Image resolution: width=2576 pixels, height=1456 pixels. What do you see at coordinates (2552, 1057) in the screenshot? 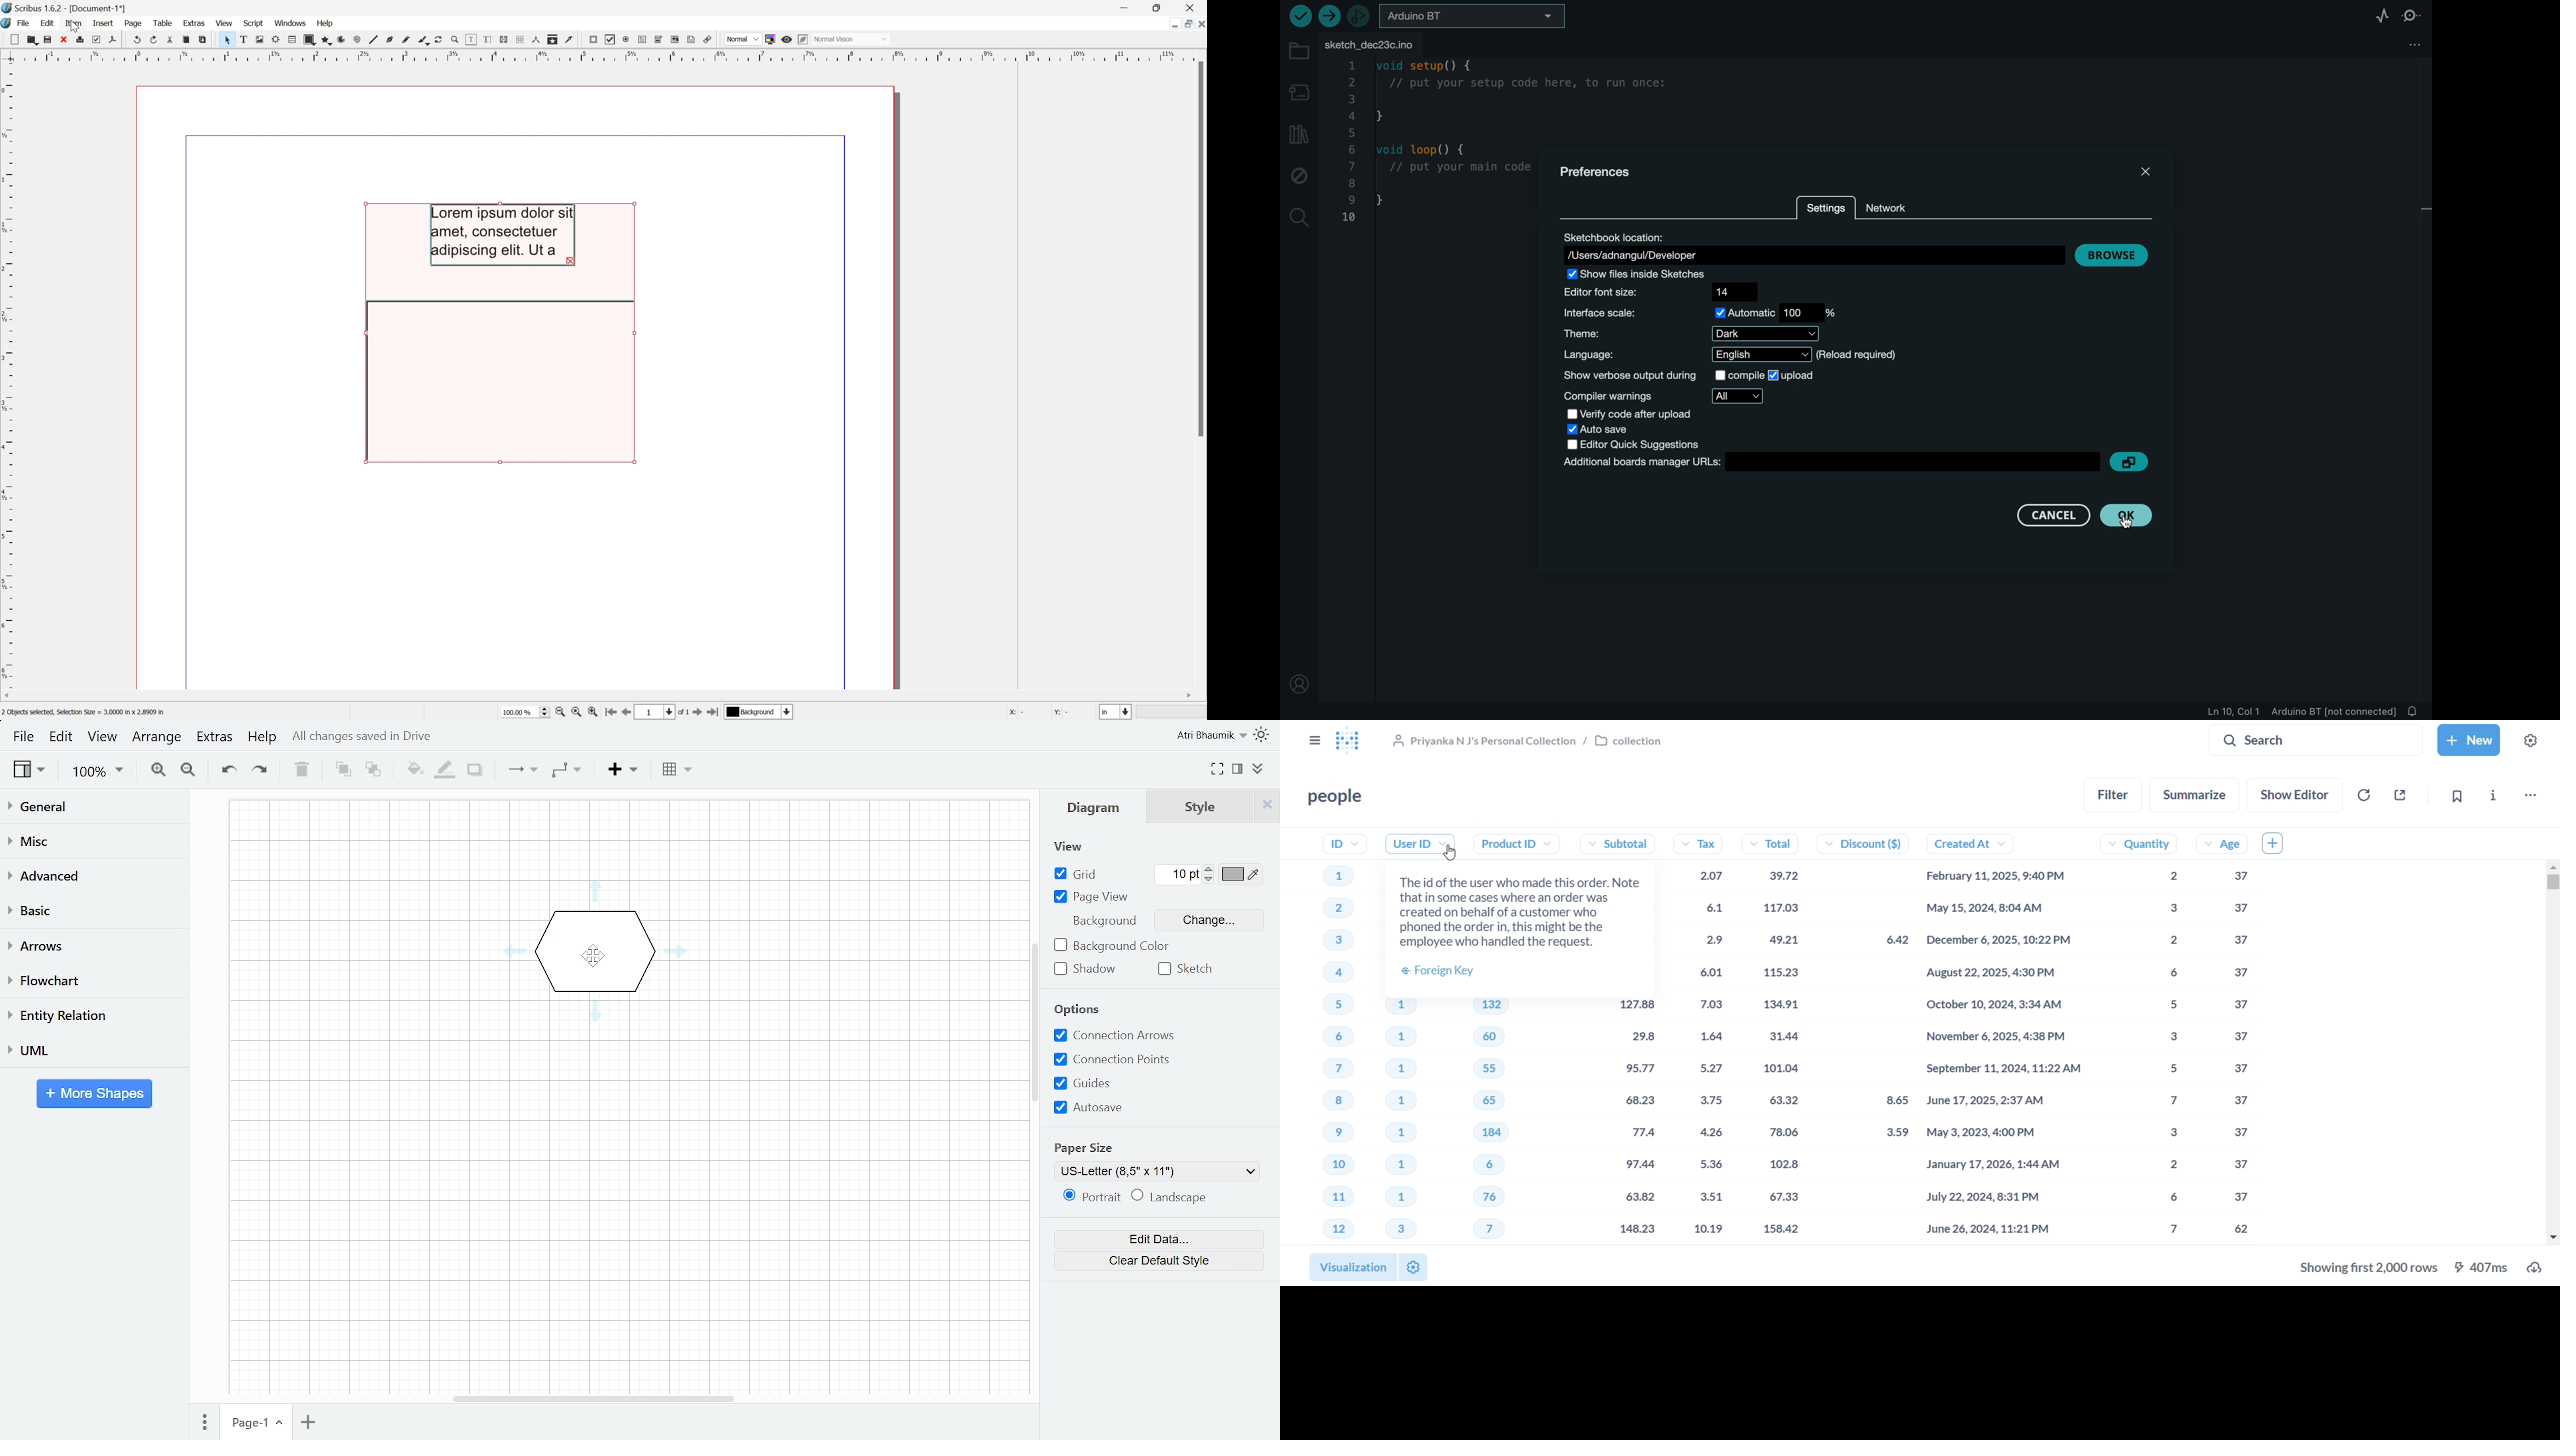
I see `vertical scroll bar` at bounding box center [2552, 1057].